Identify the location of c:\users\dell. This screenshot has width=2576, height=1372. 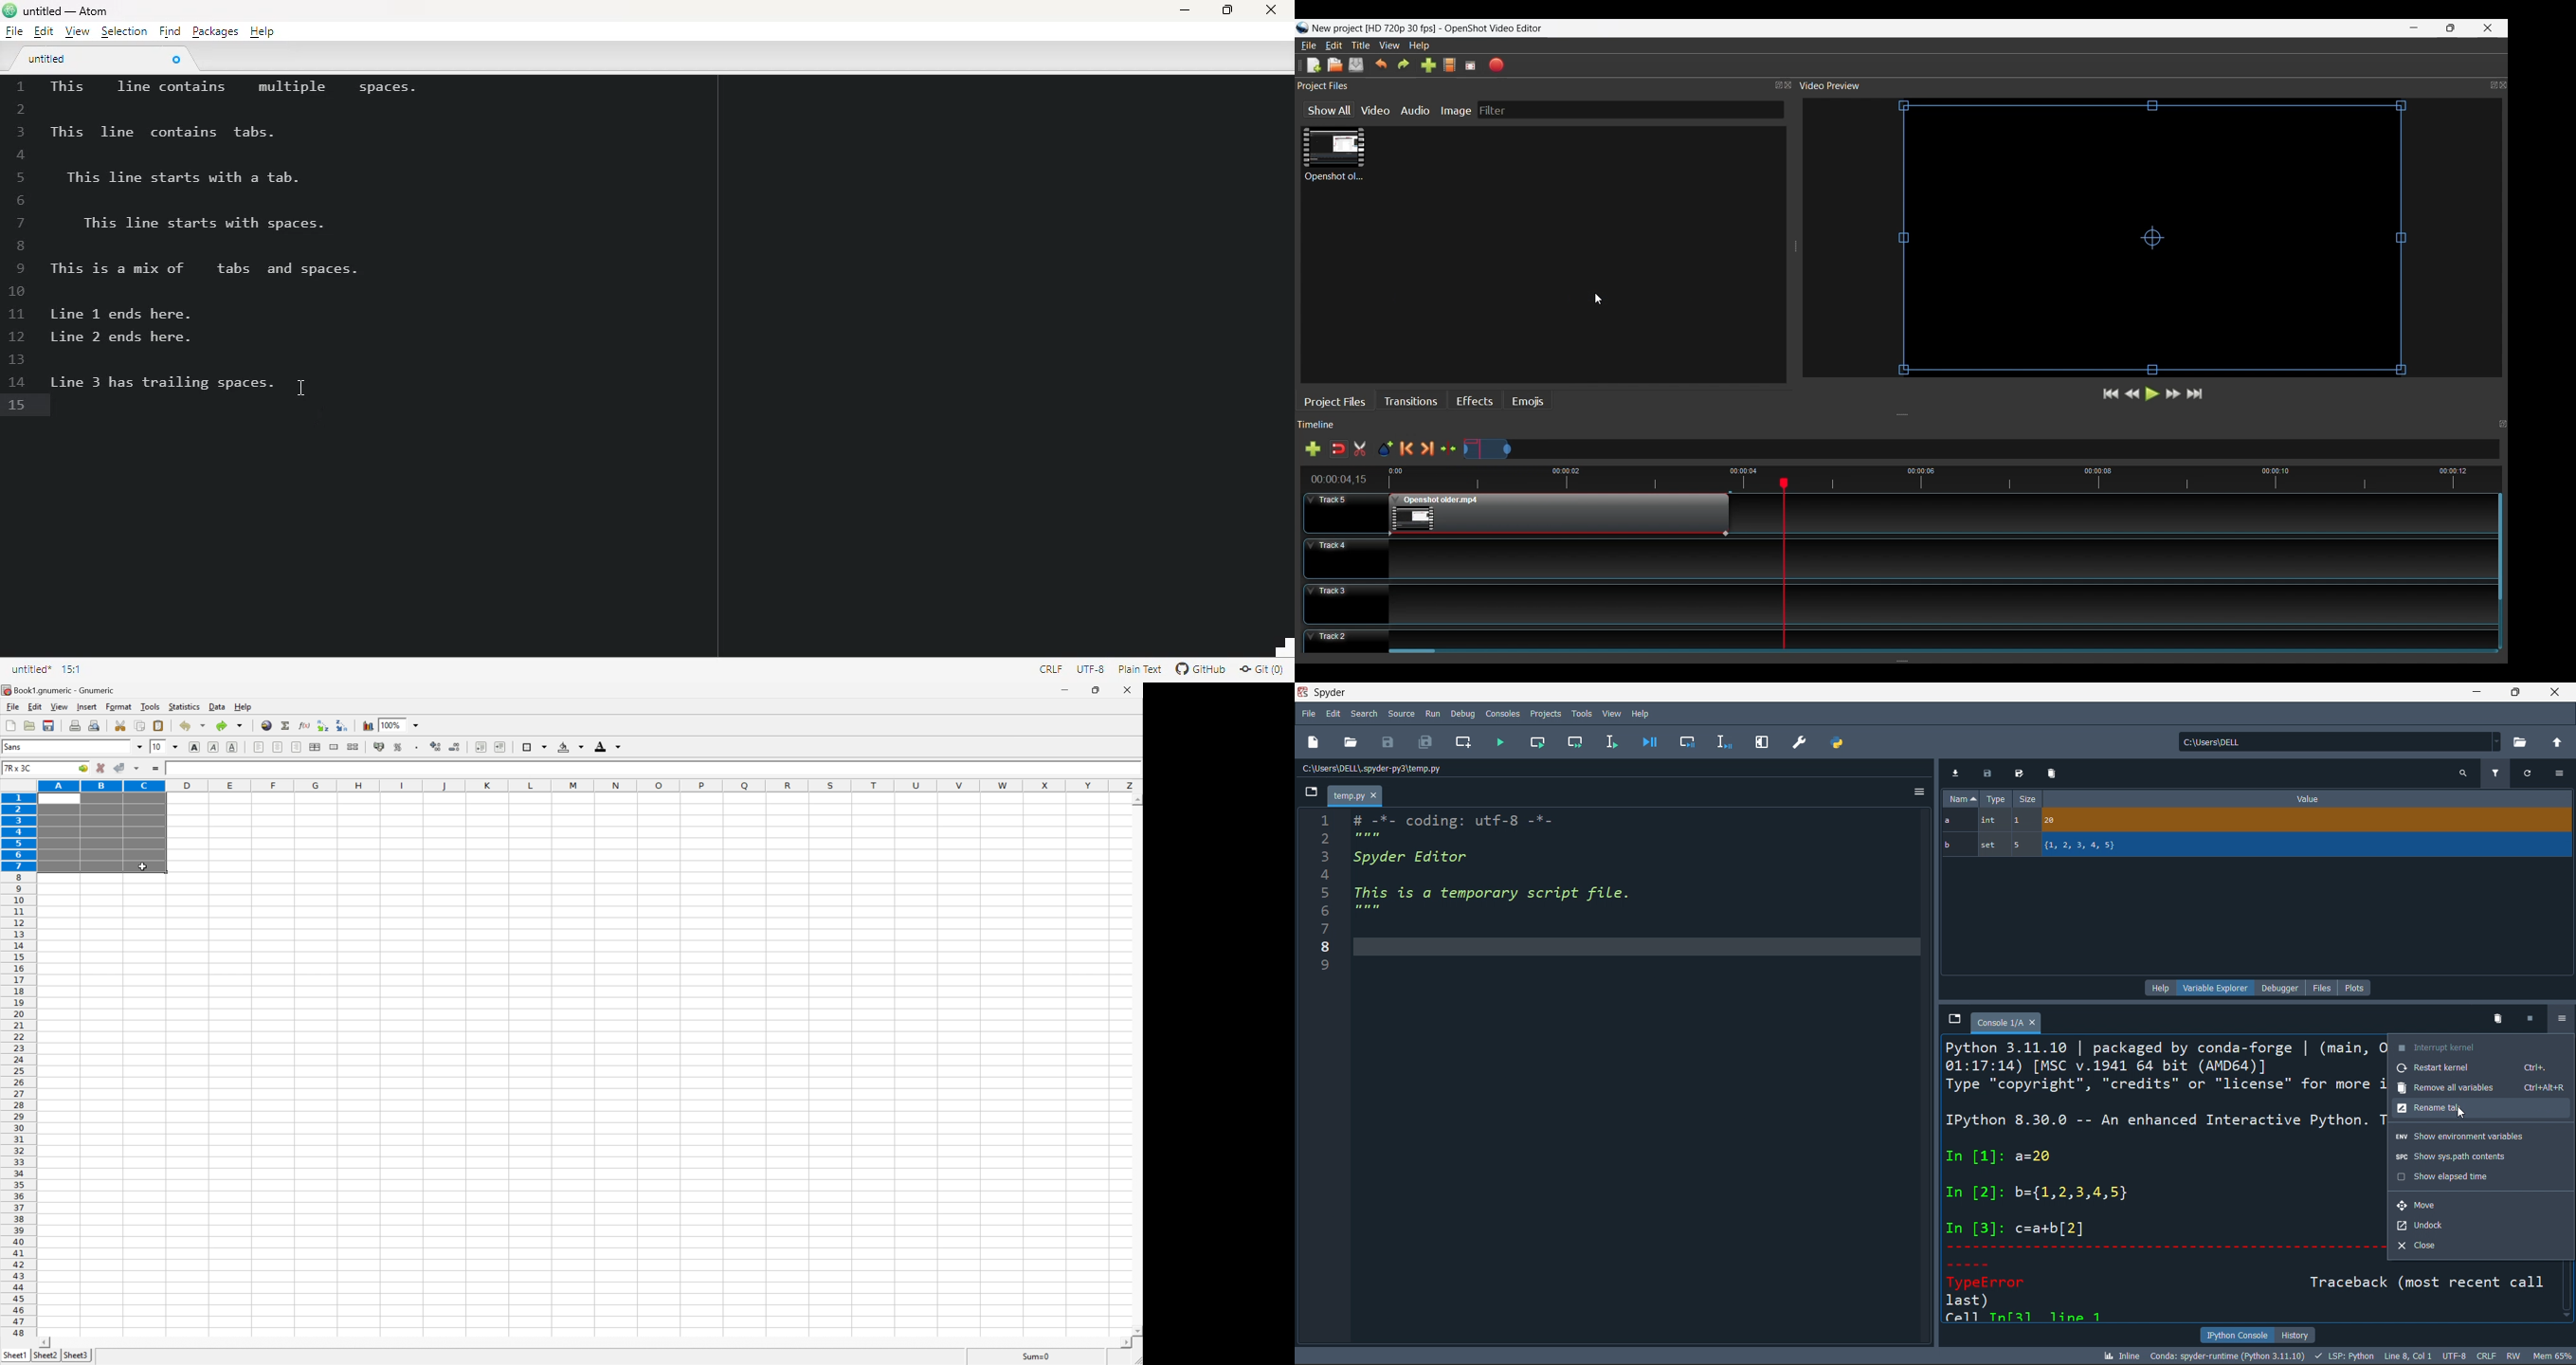
(2338, 740).